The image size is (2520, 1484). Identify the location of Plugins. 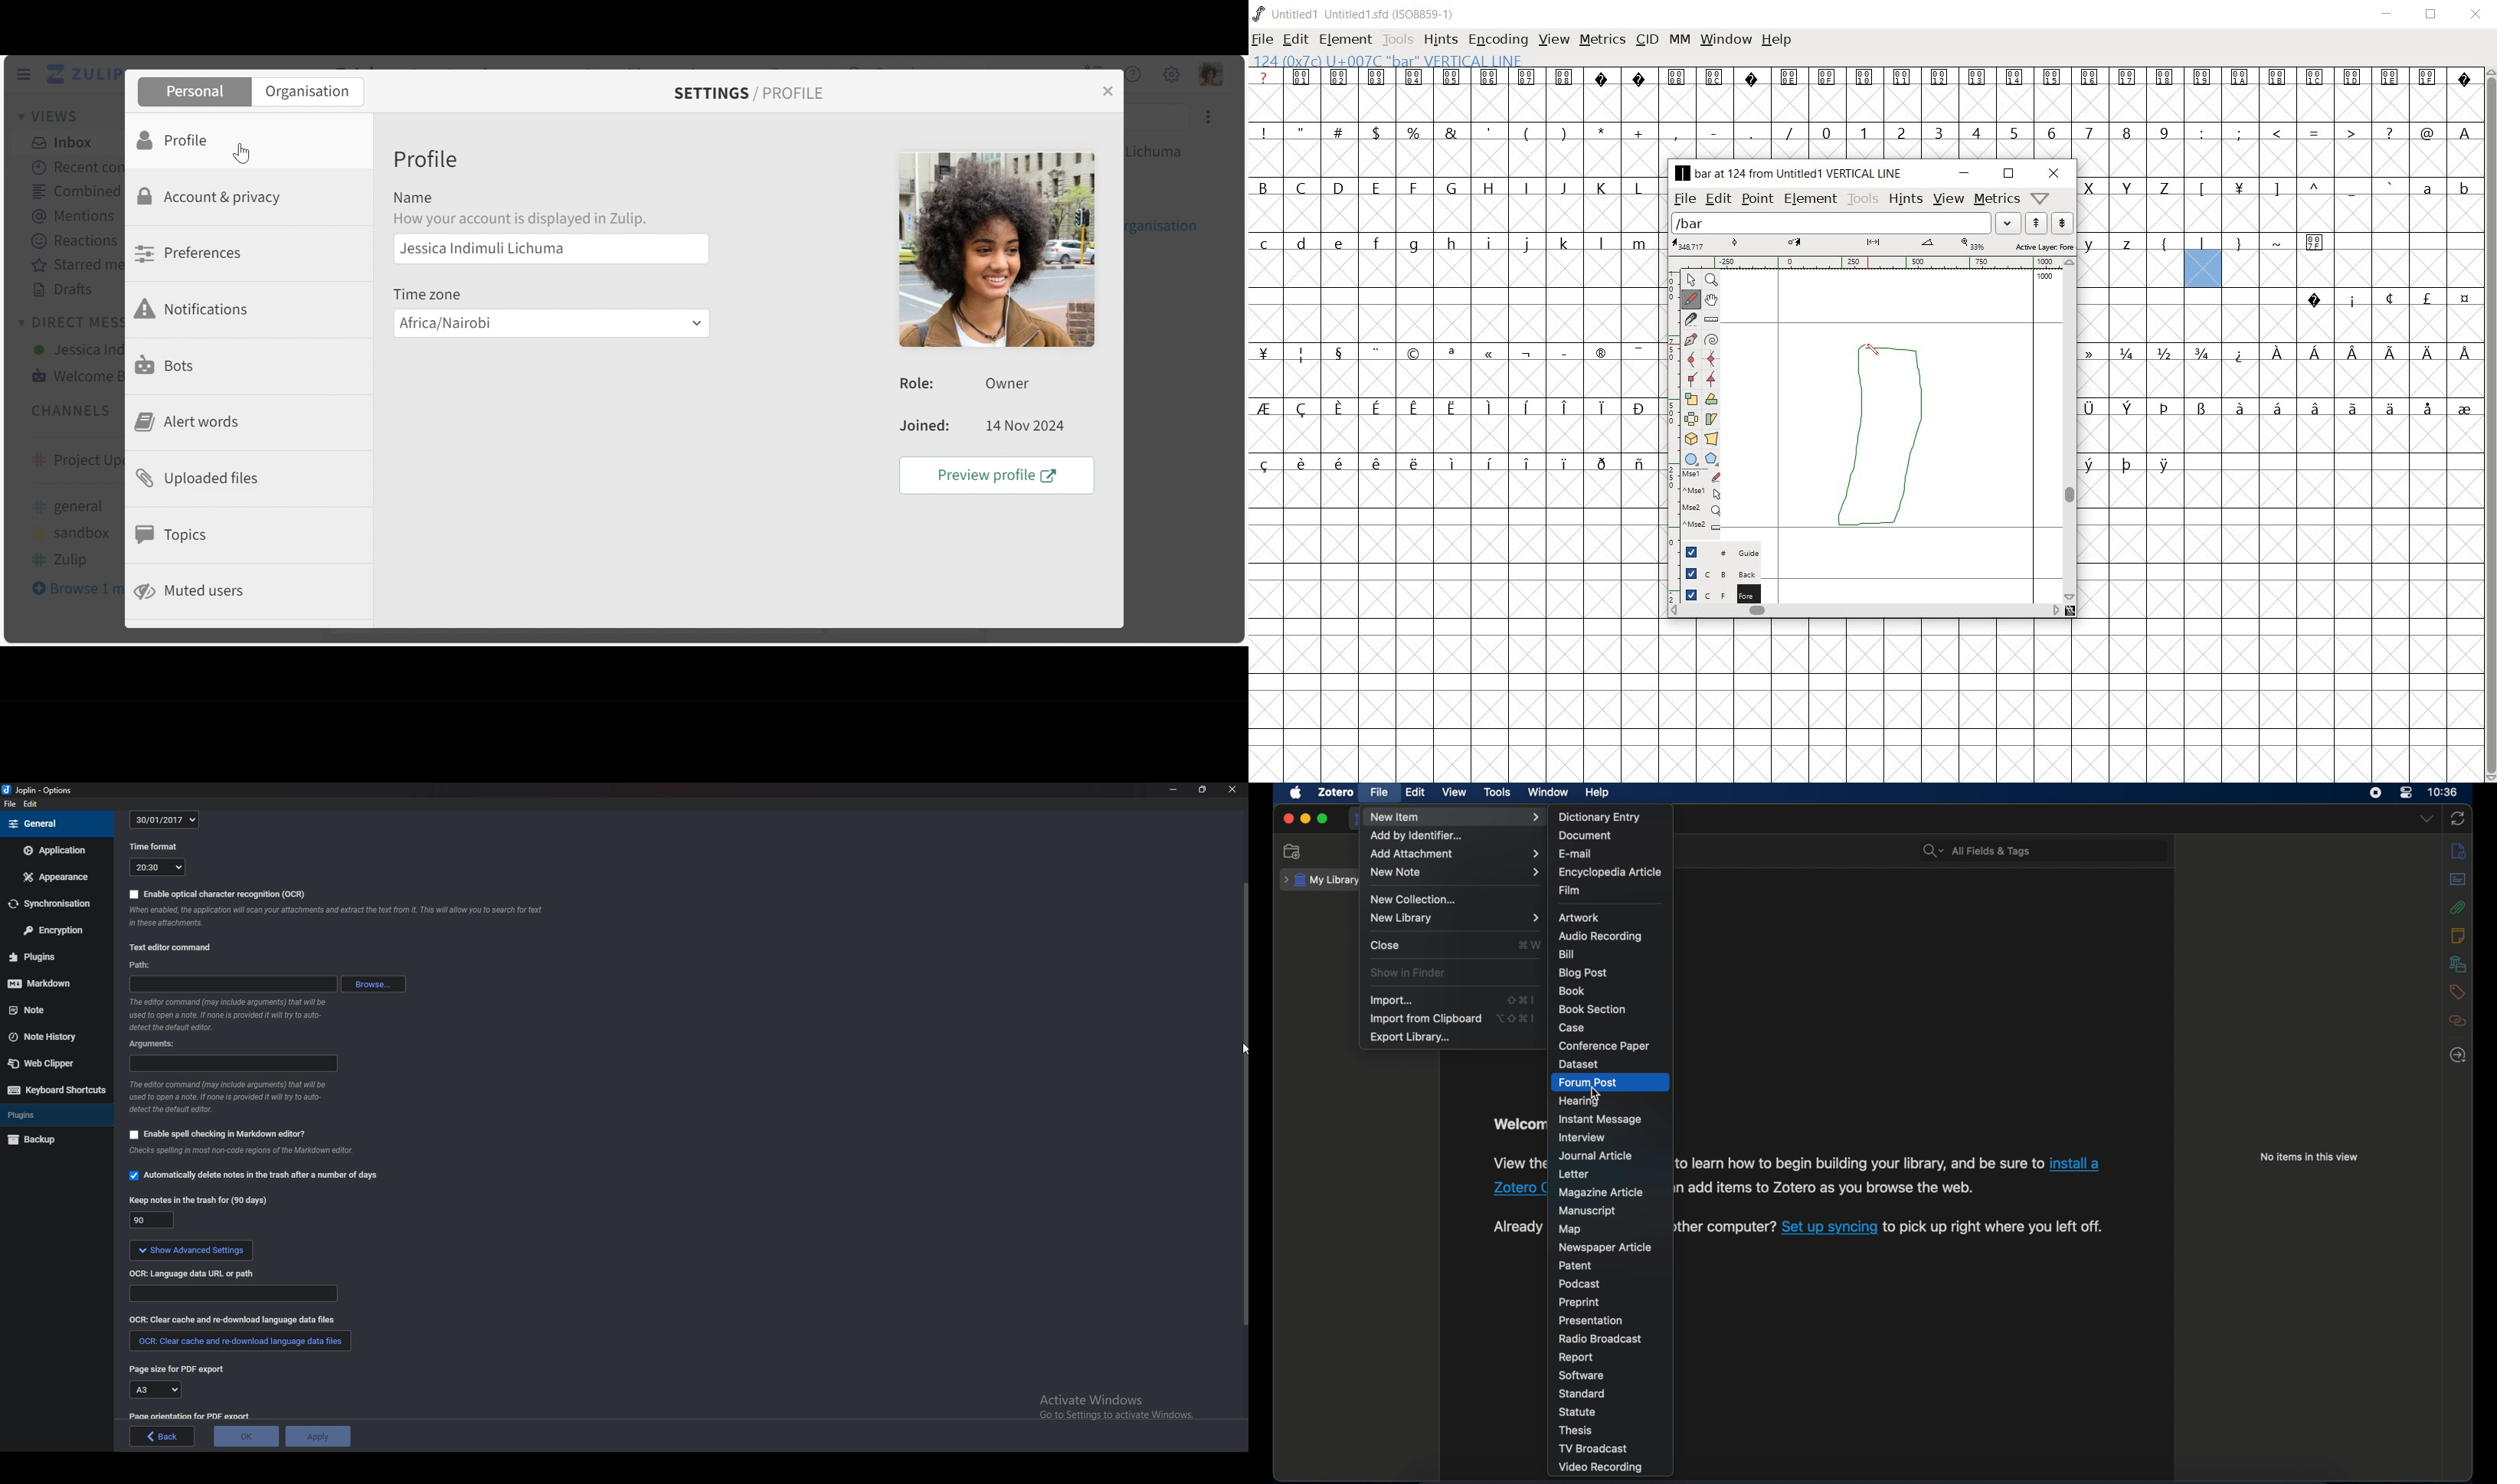
(53, 956).